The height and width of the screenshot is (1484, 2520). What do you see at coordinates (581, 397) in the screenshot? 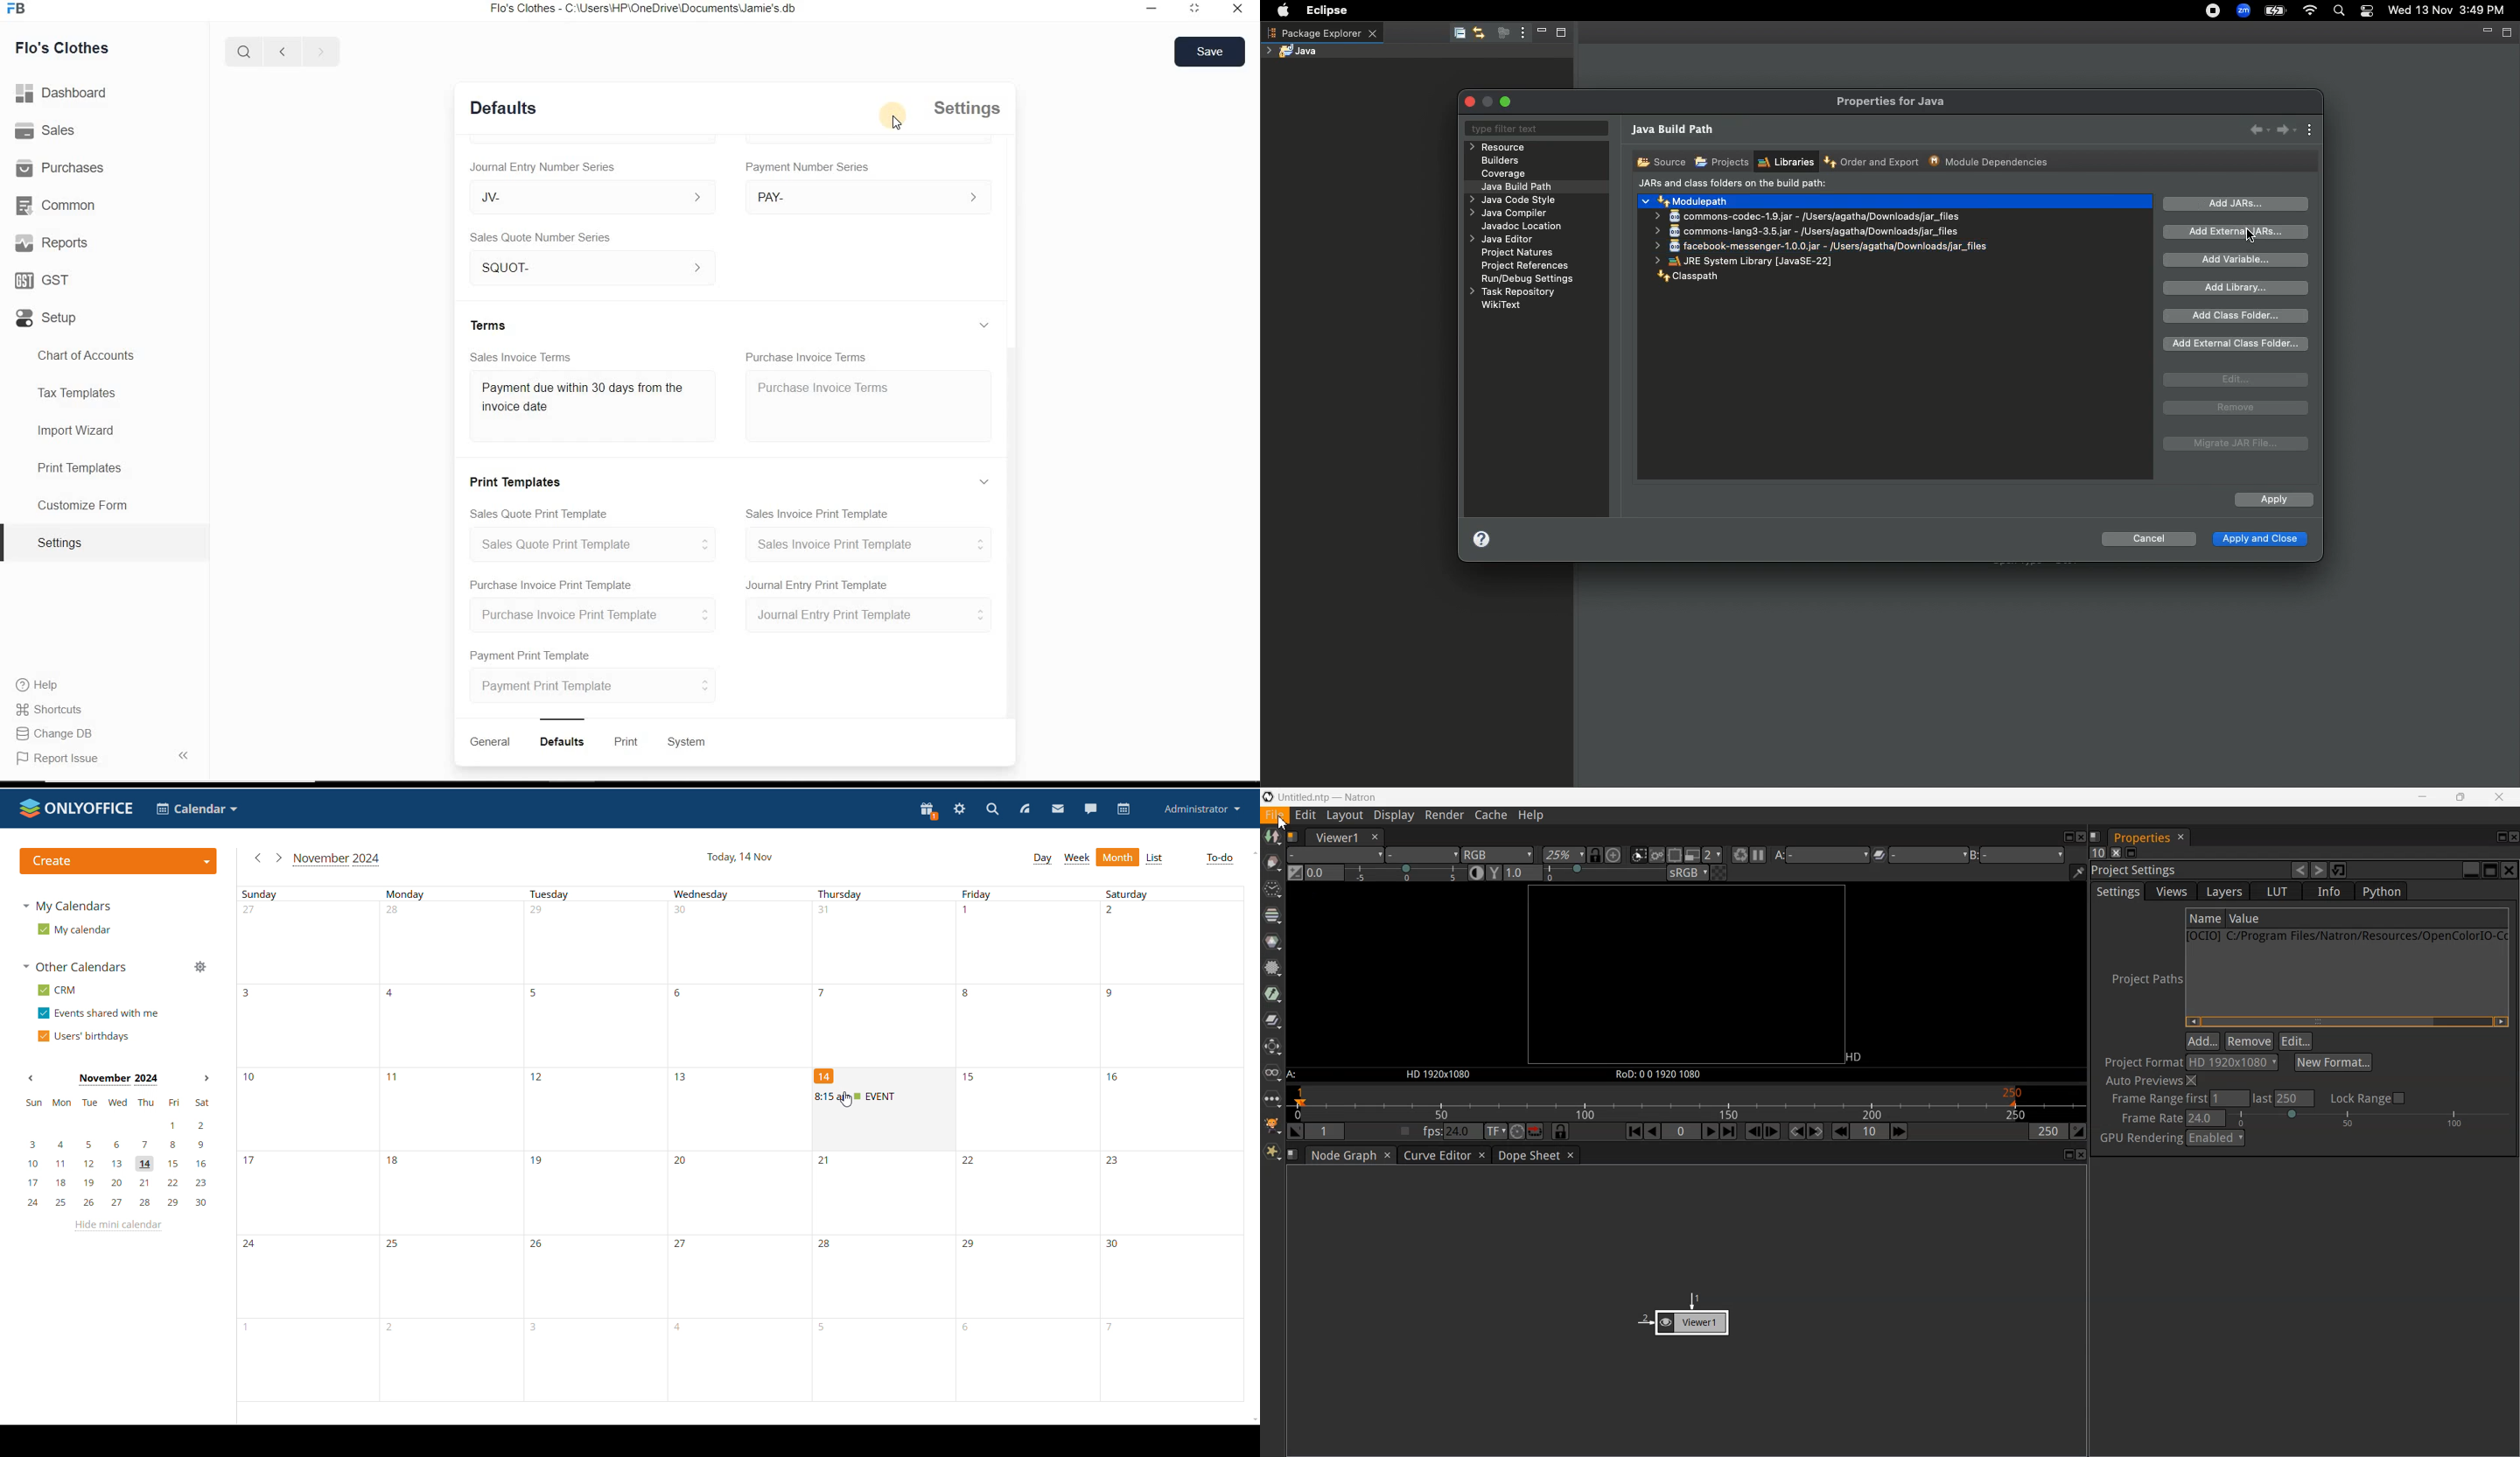
I see `Payment due within 30days from the invoice day.` at bounding box center [581, 397].